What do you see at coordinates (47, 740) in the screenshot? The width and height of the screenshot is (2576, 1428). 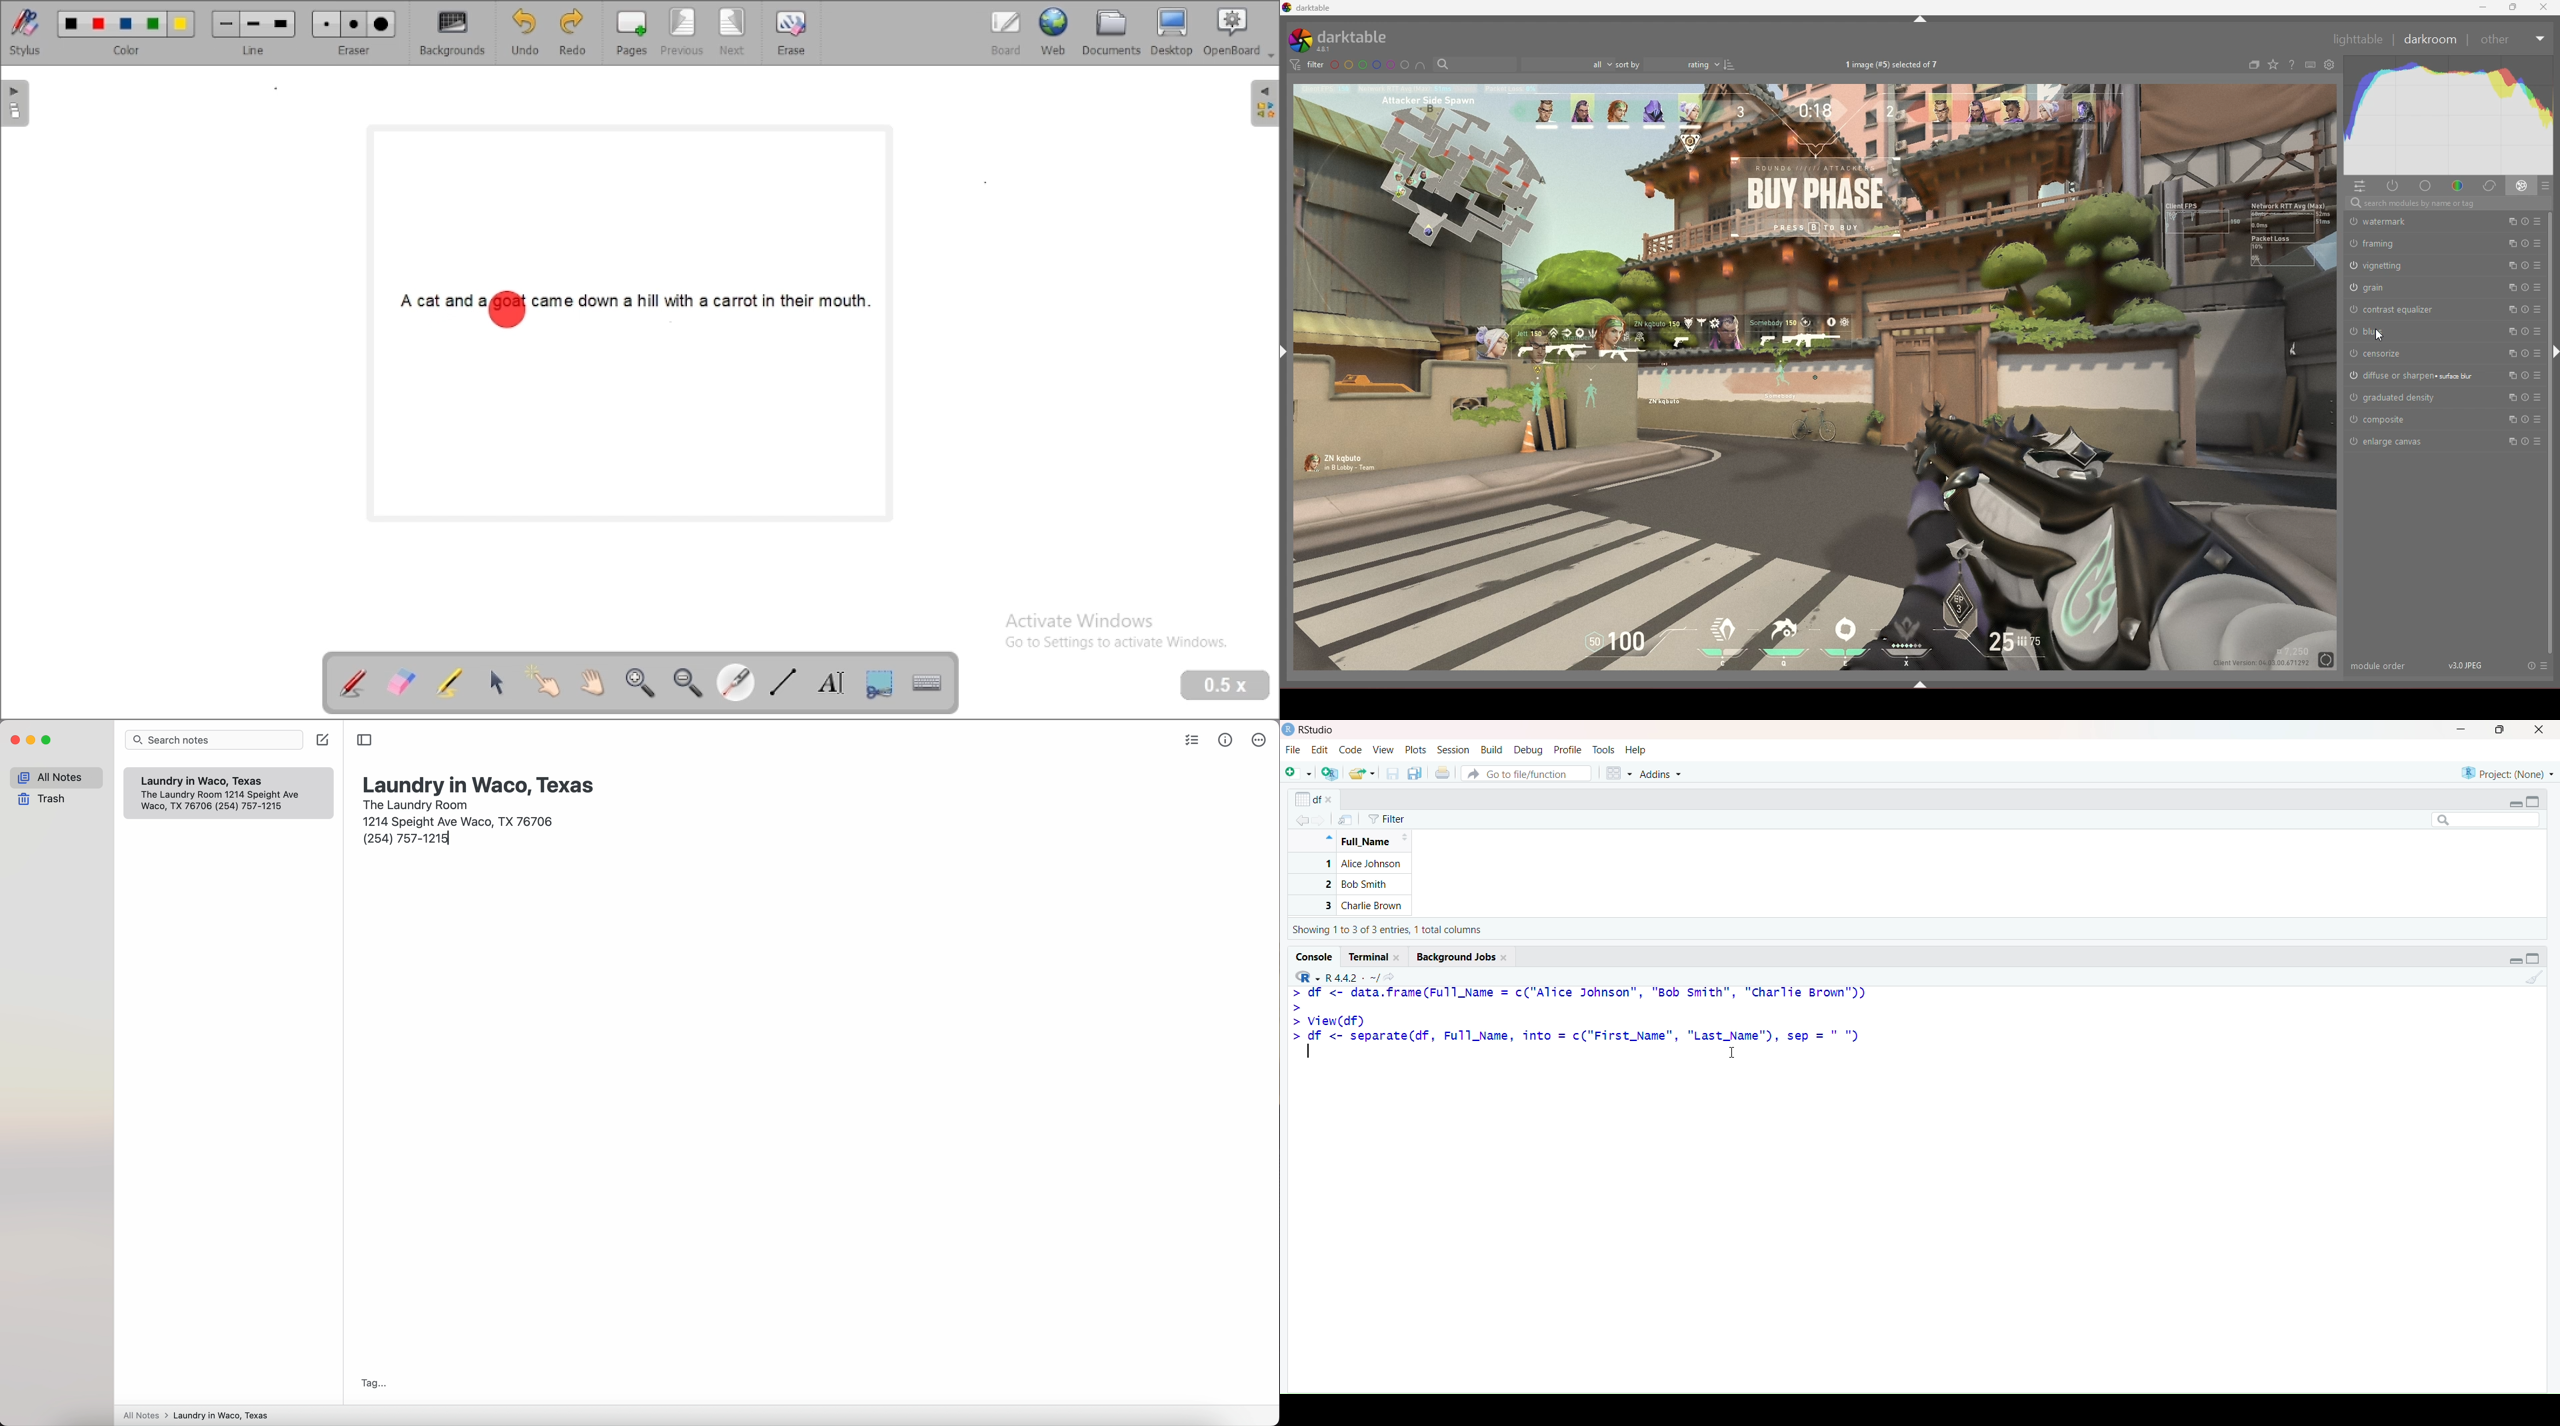 I see `maximize app` at bounding box center [47, 740].